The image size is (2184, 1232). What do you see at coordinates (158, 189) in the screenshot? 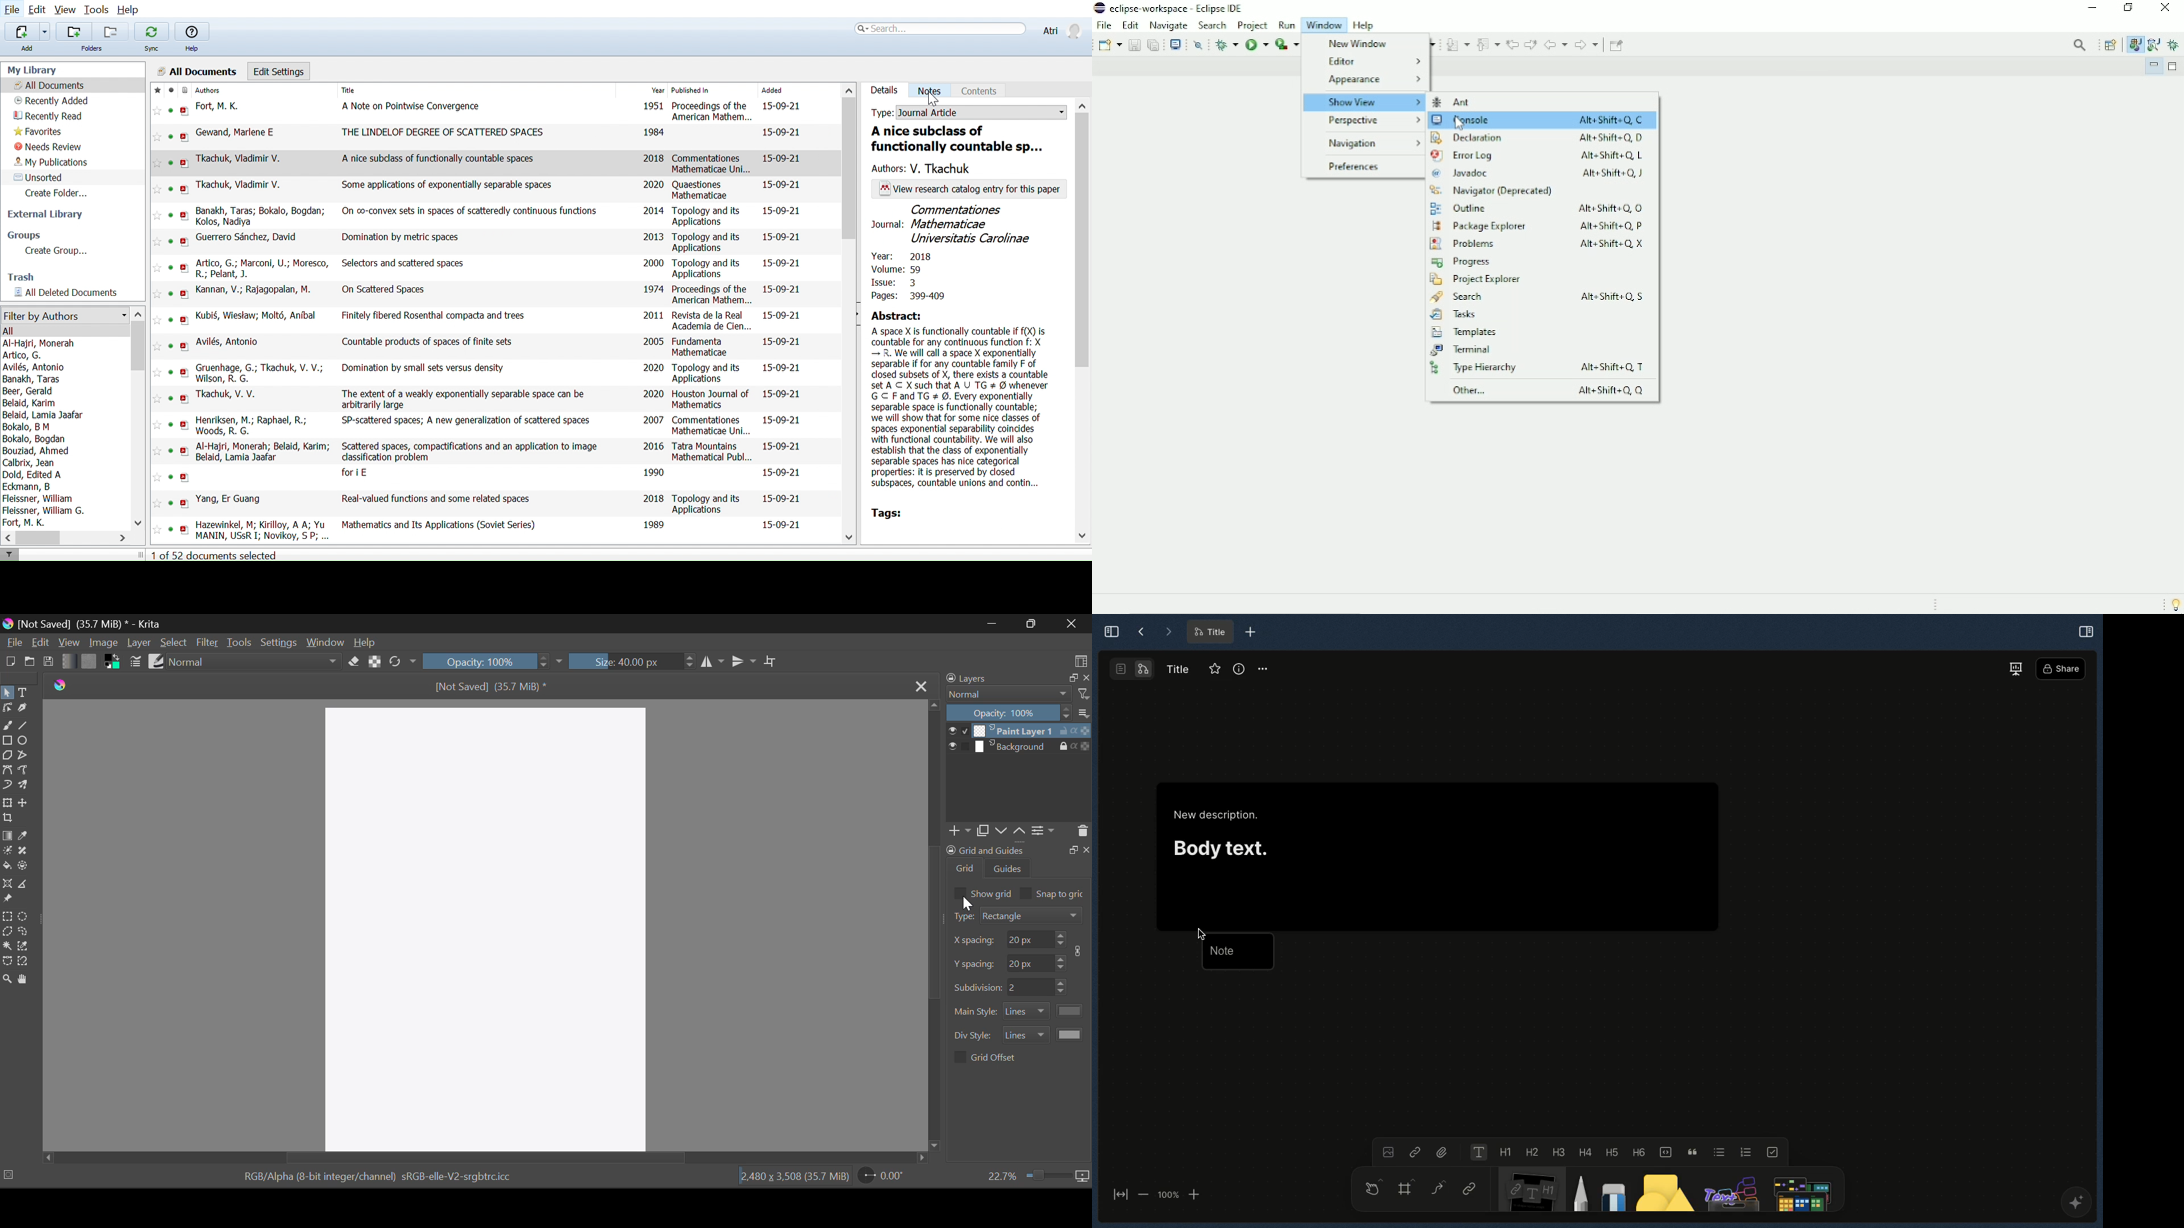
I see `Add this reference to favorites` at bounding box center [158, 189].